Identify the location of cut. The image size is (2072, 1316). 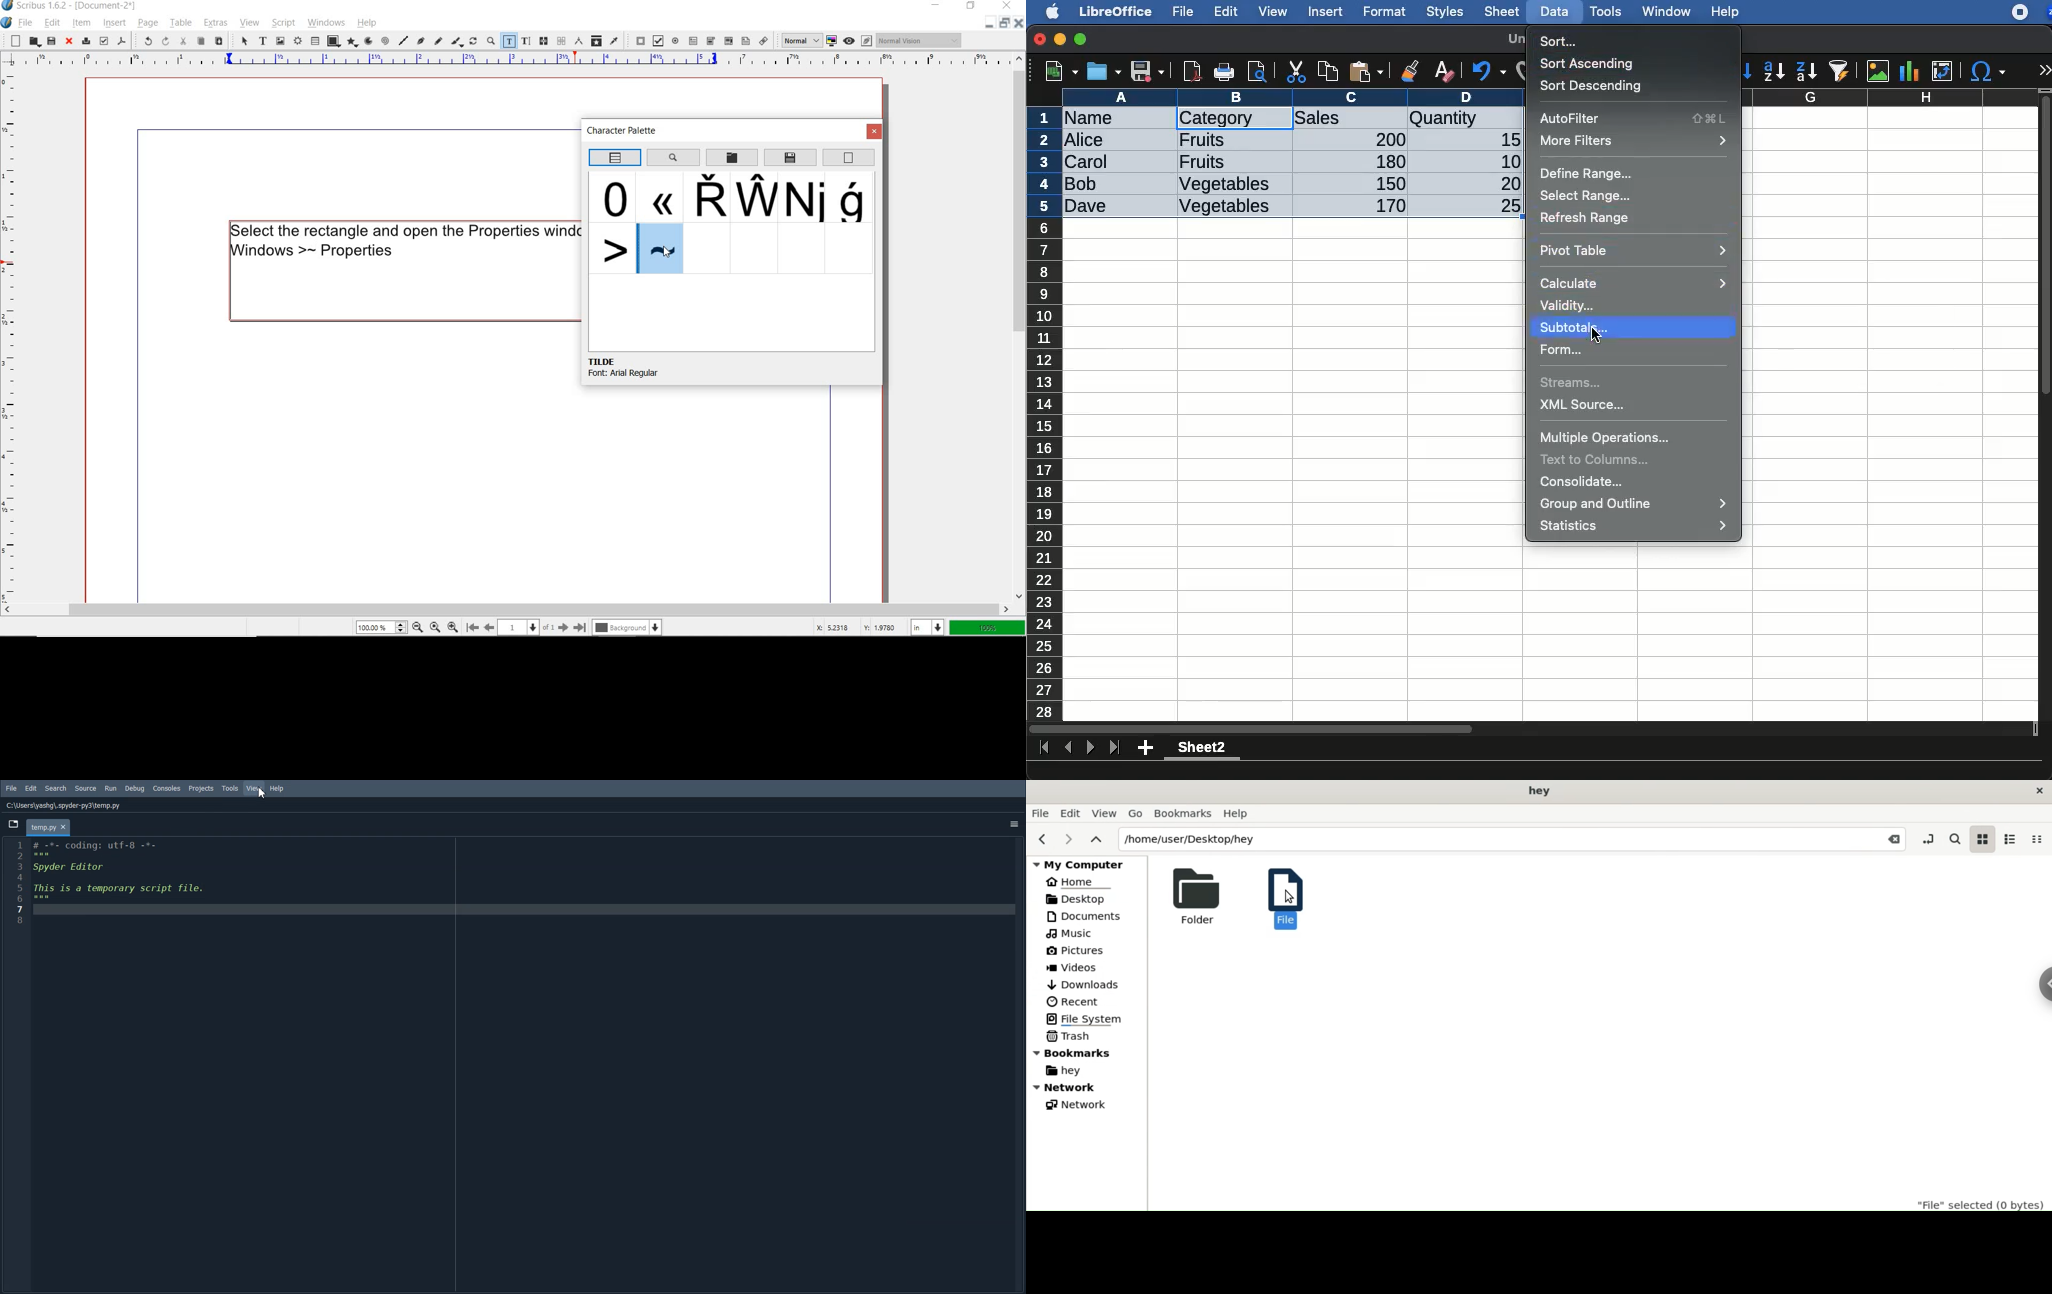
(184, 41).